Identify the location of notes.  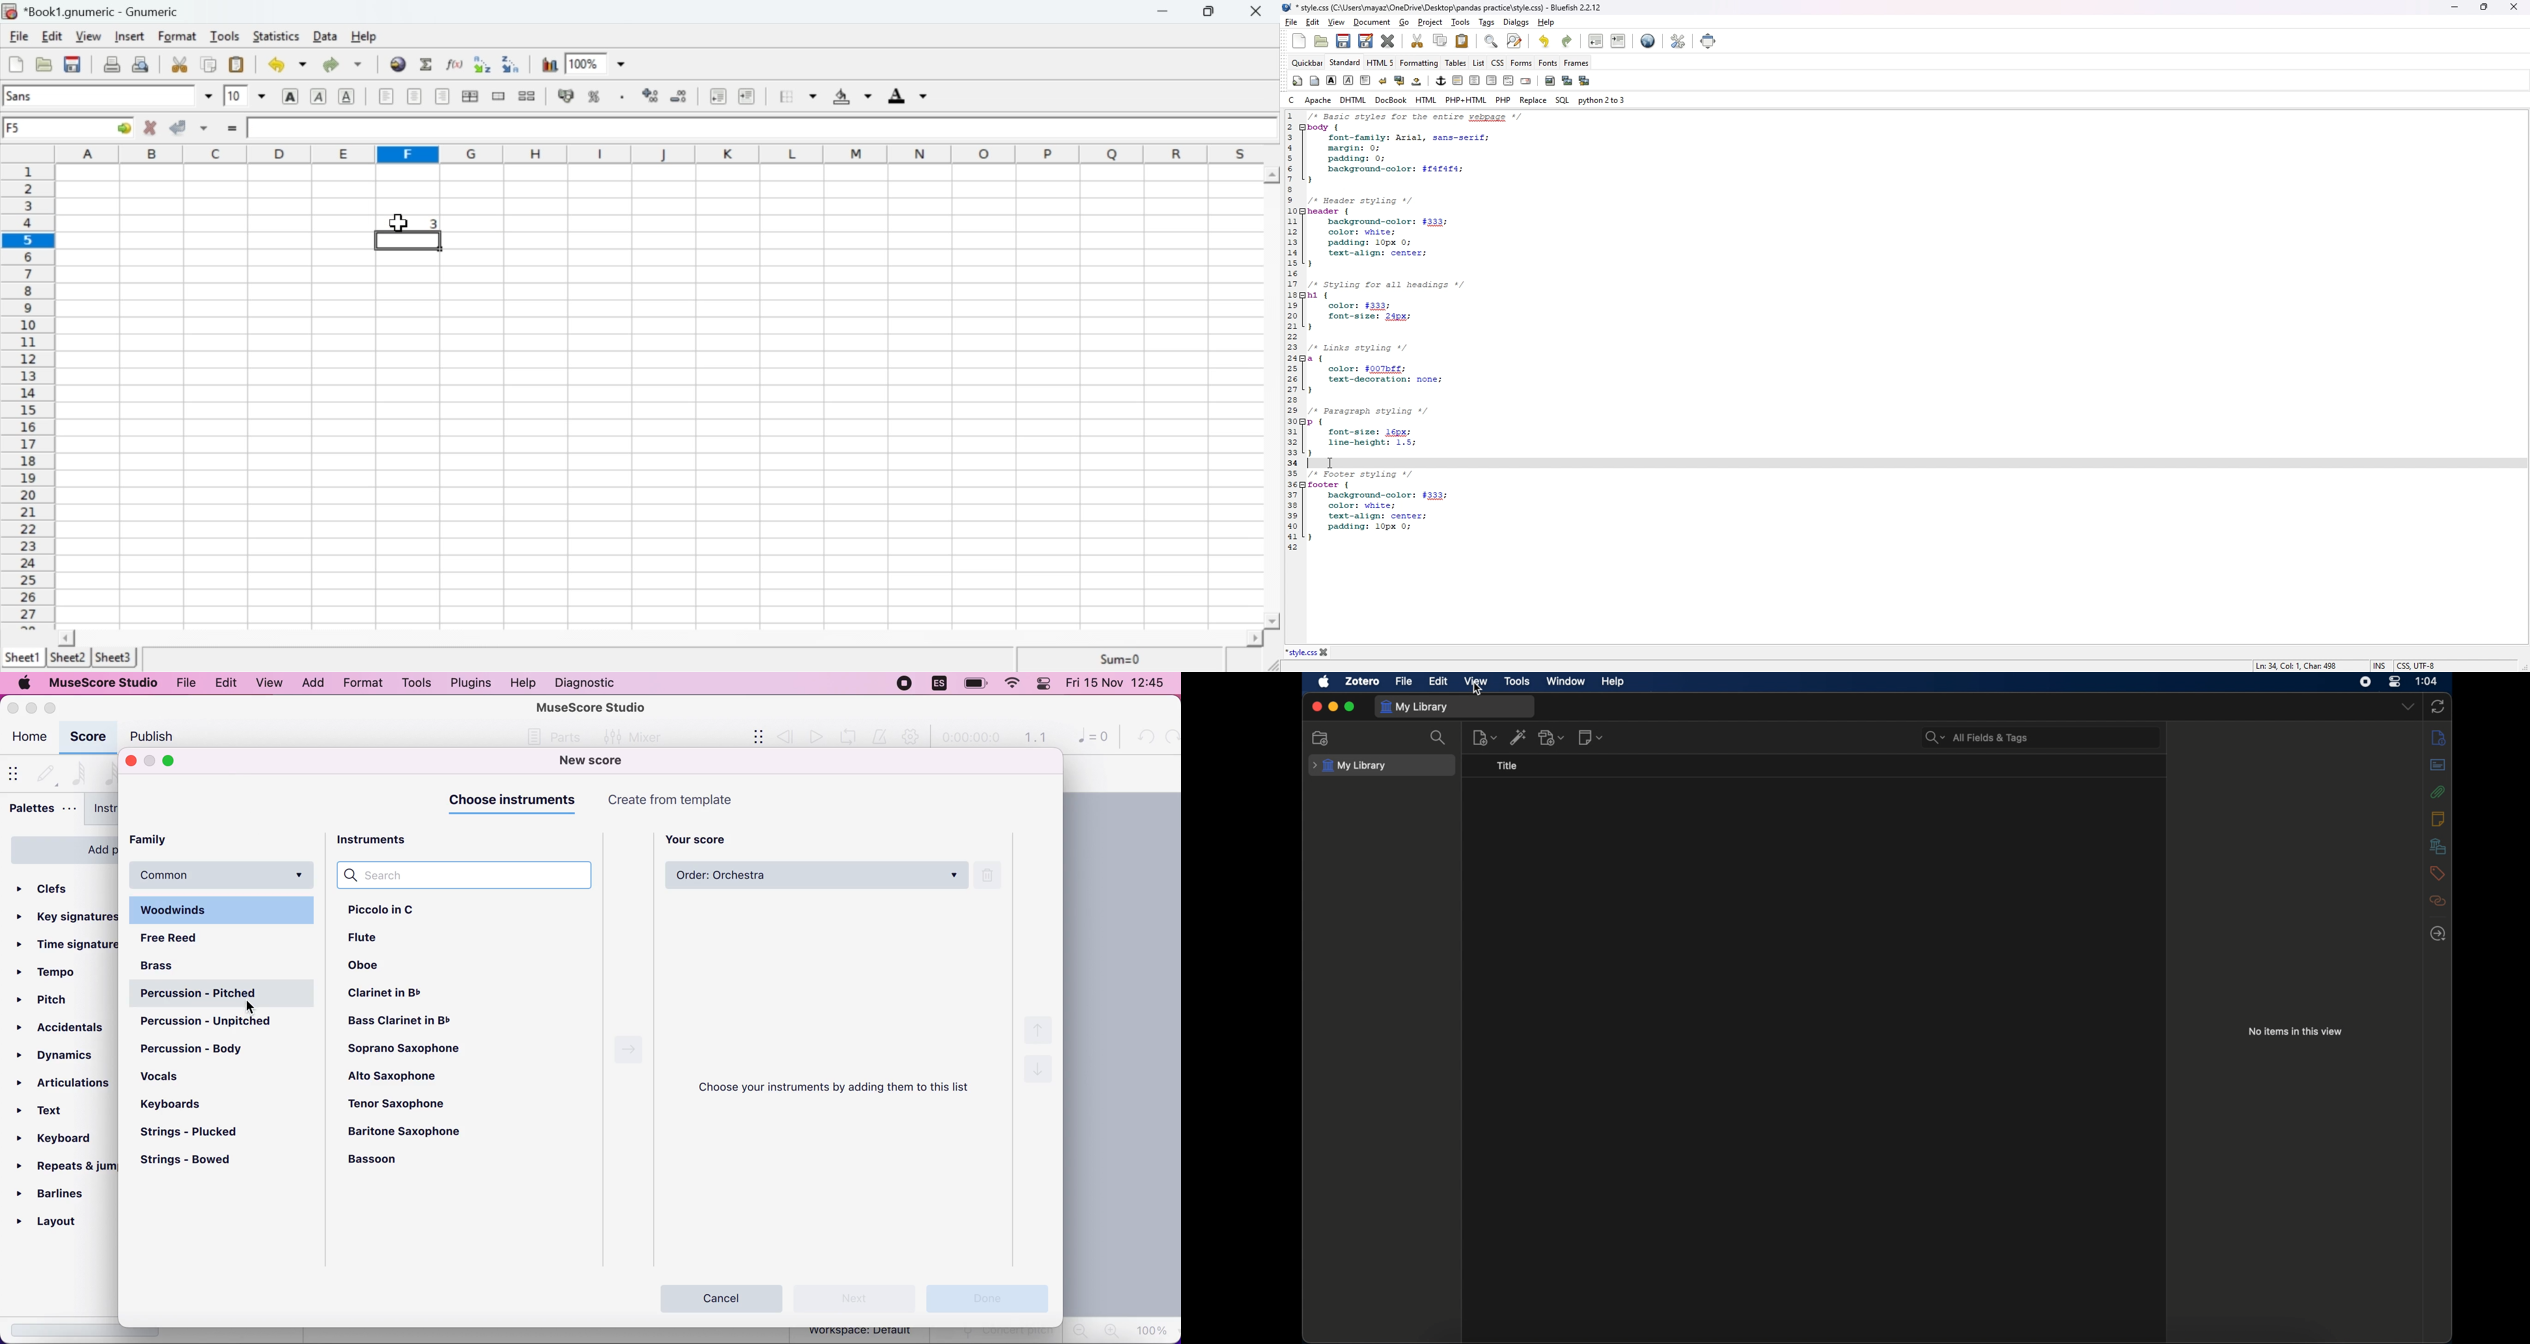
(2439, 819).